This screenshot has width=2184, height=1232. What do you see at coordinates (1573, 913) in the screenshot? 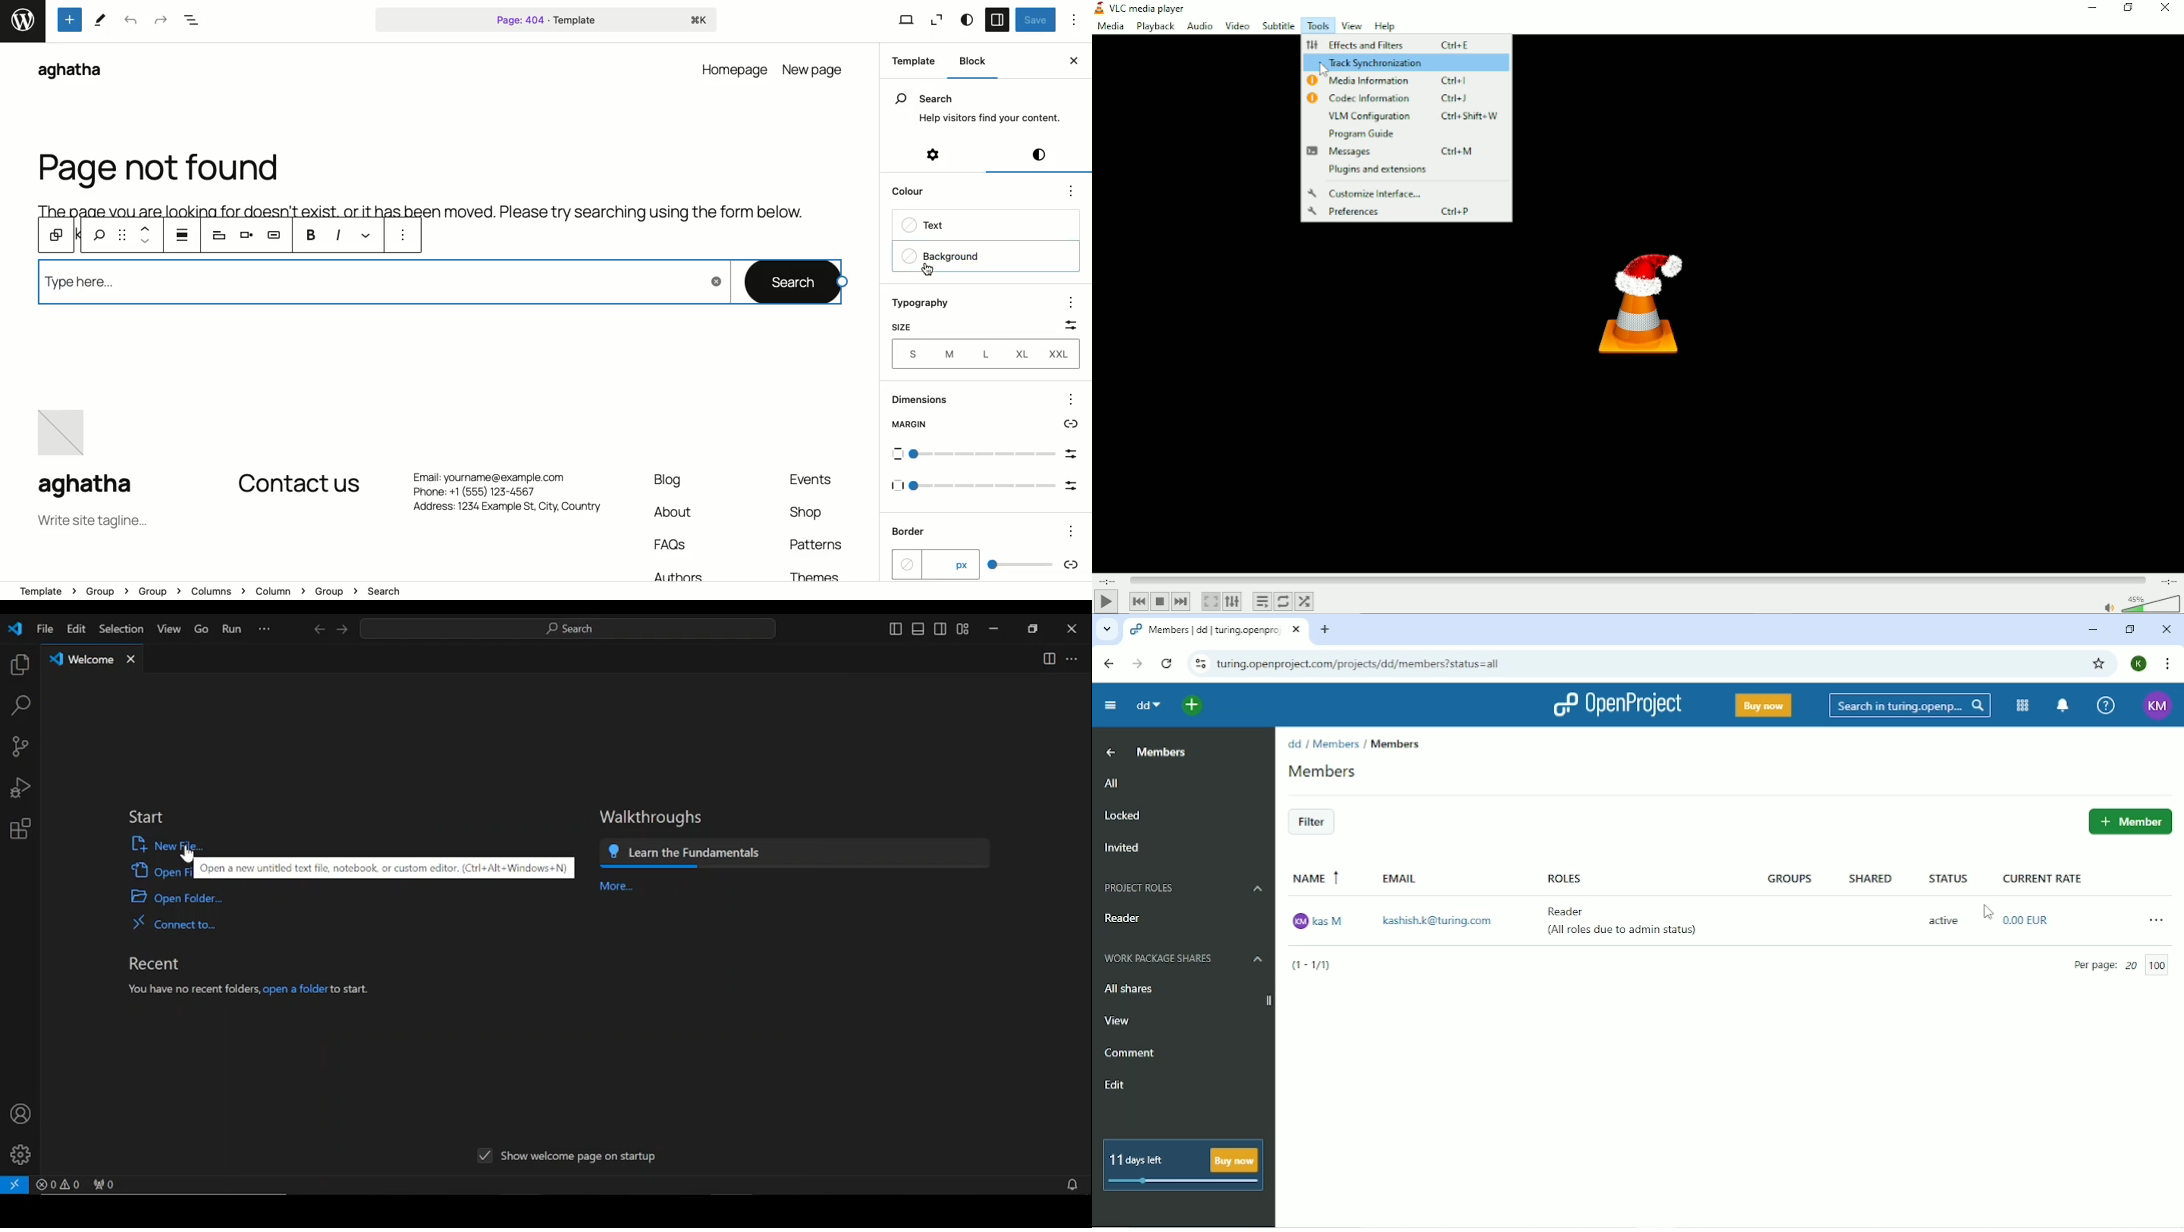
I see `Reader` at bounding box center [1573, 913].